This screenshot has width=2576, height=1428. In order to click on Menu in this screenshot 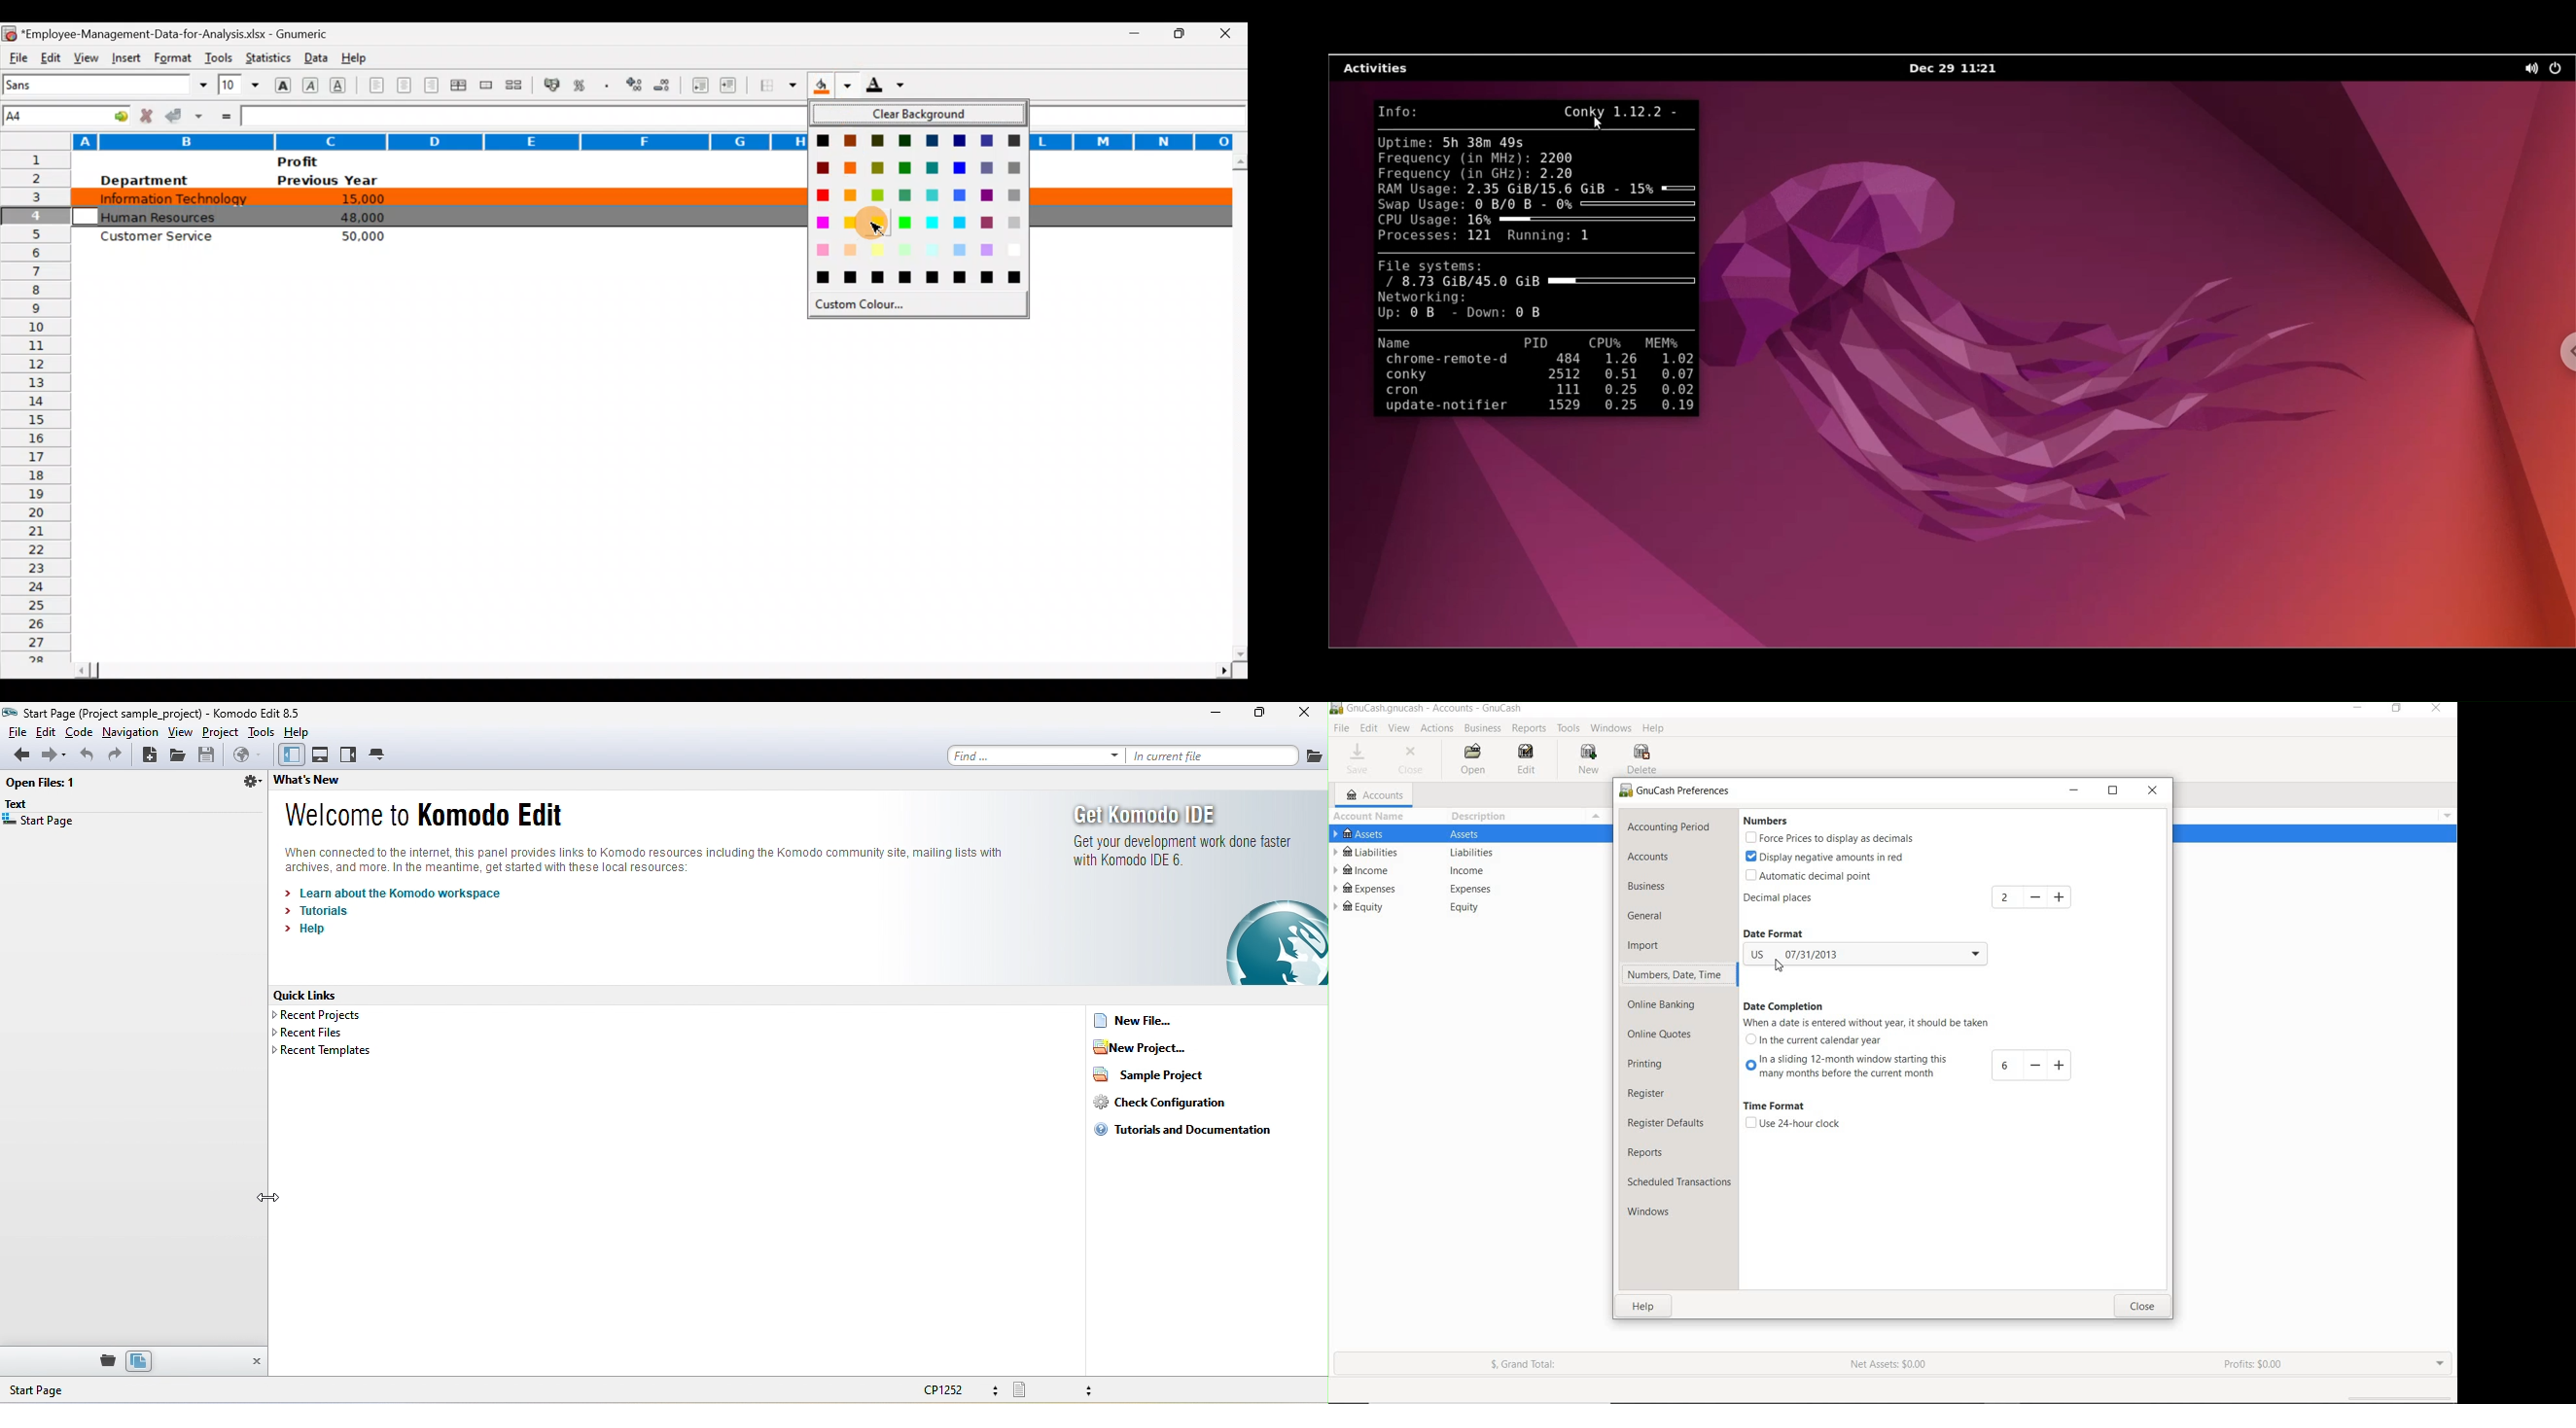, I will do `click(2444, 814)`.